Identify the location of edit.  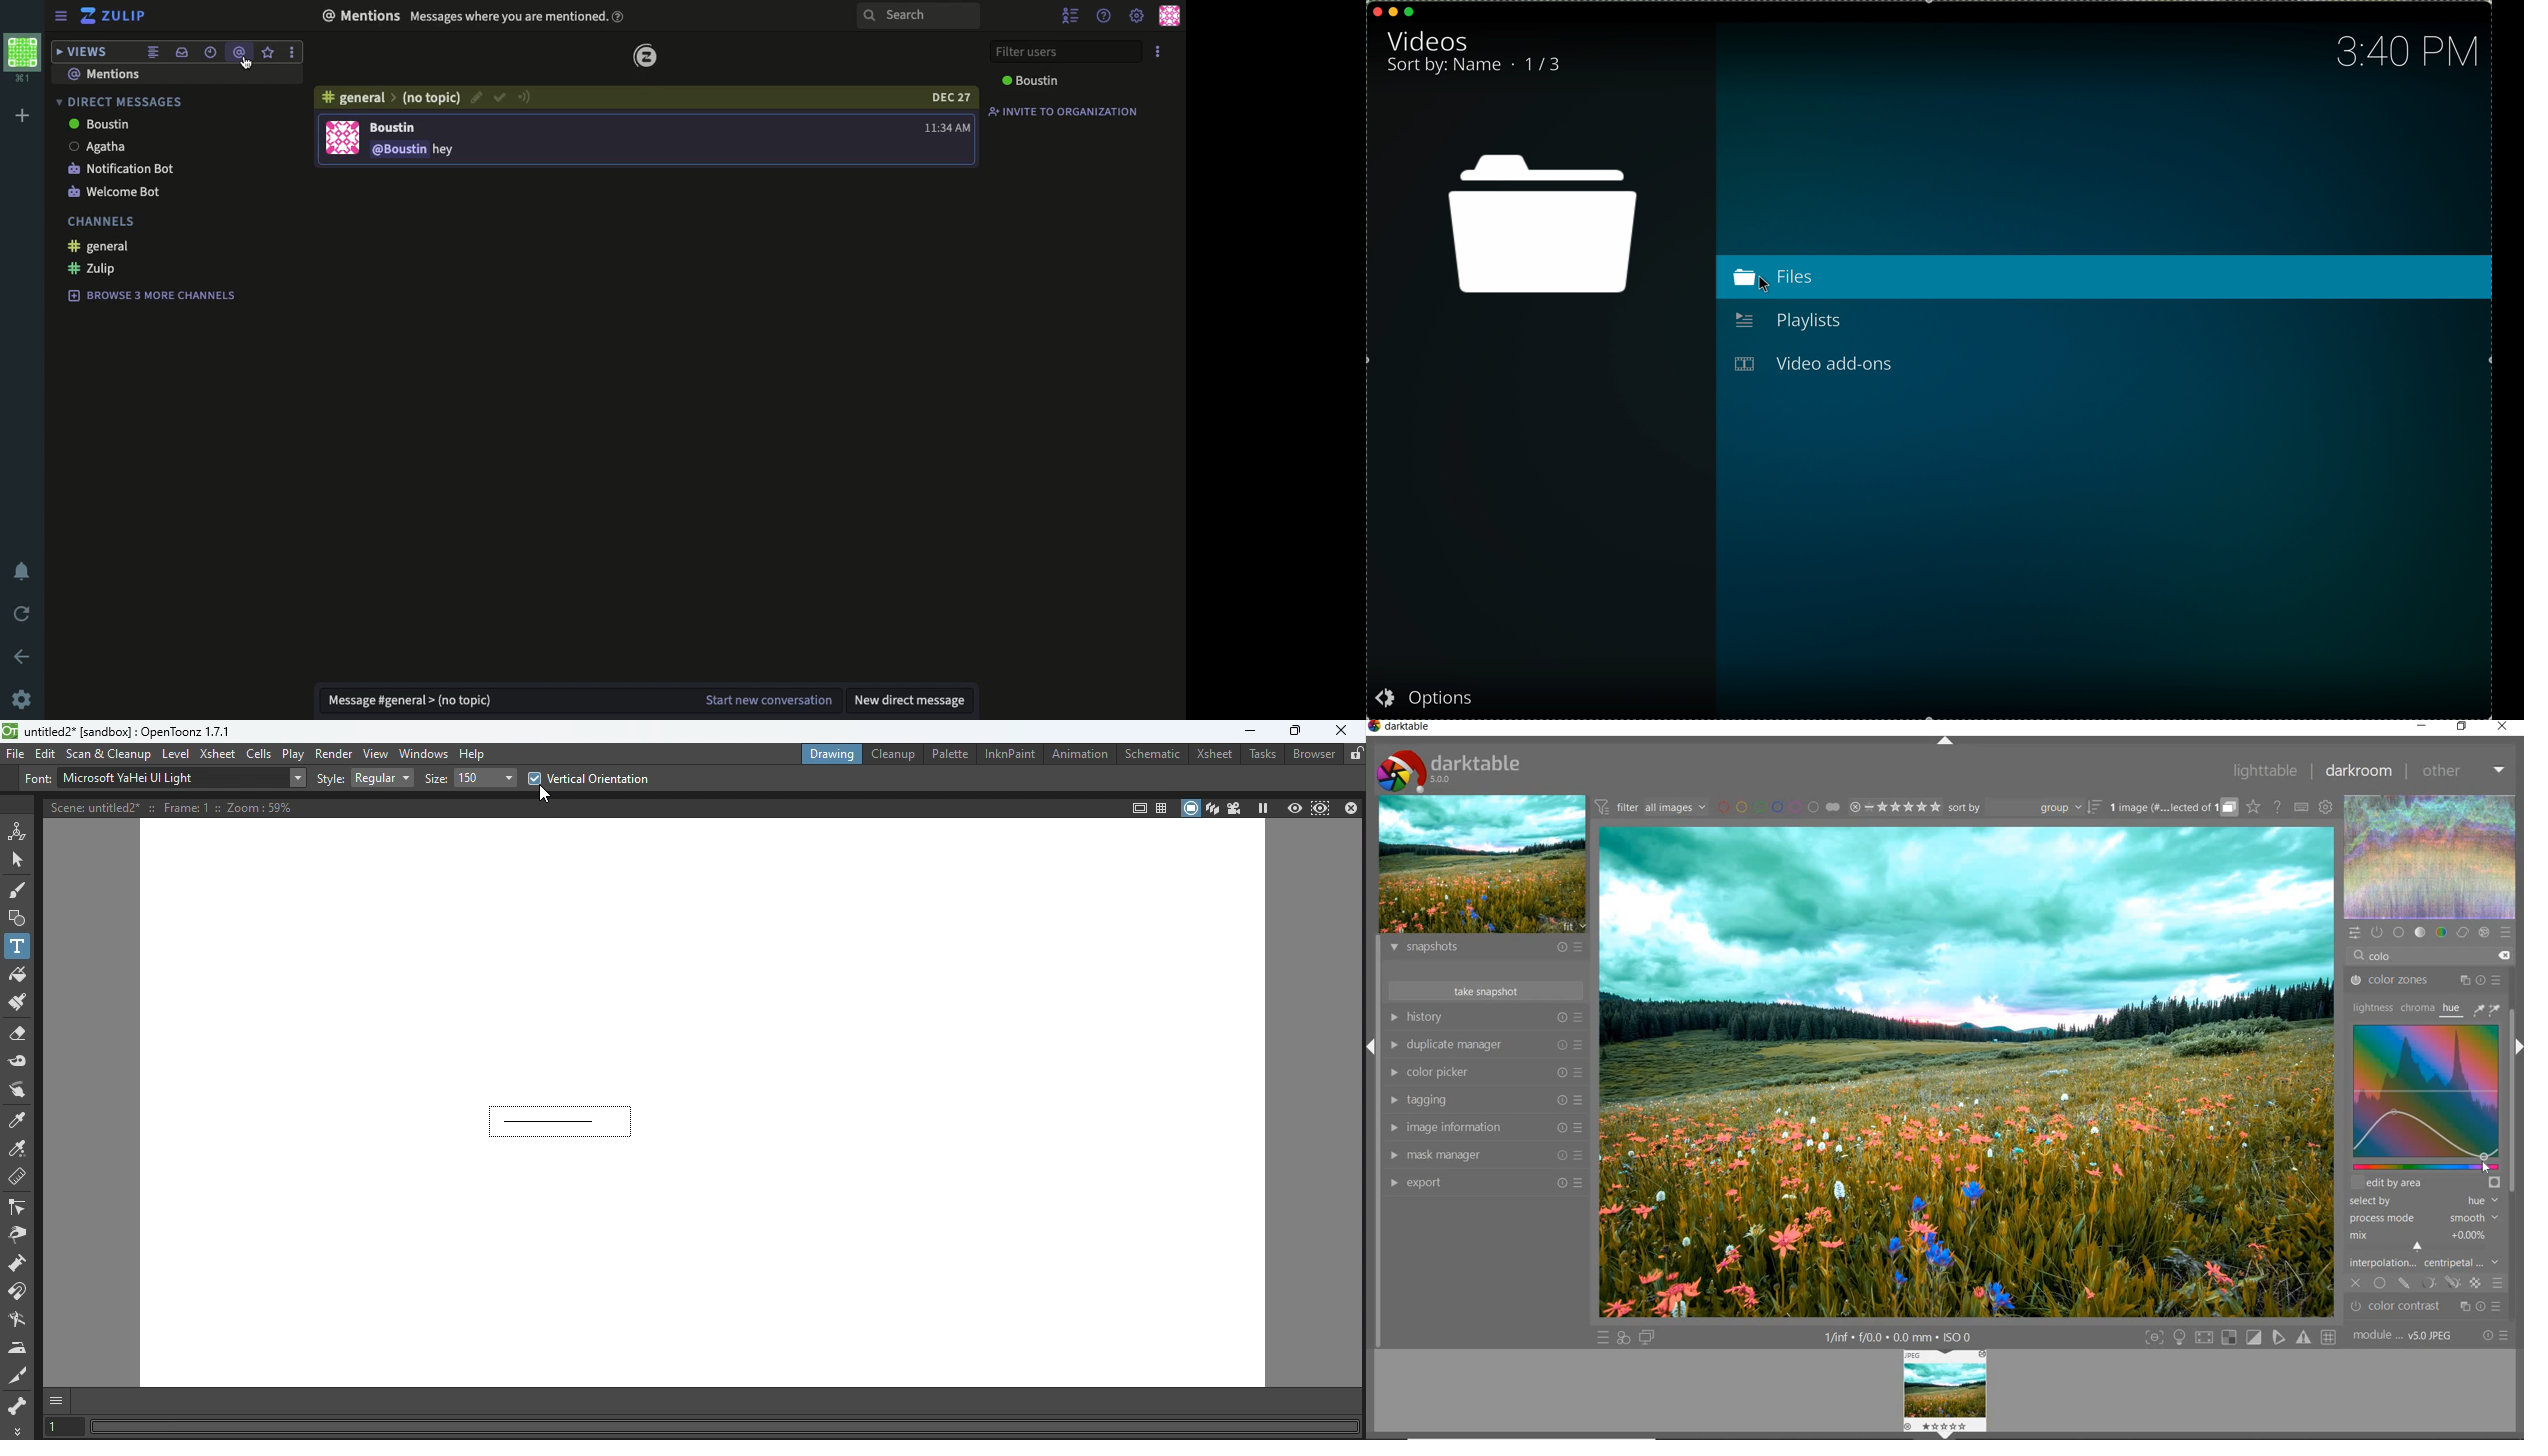
(475, 98).